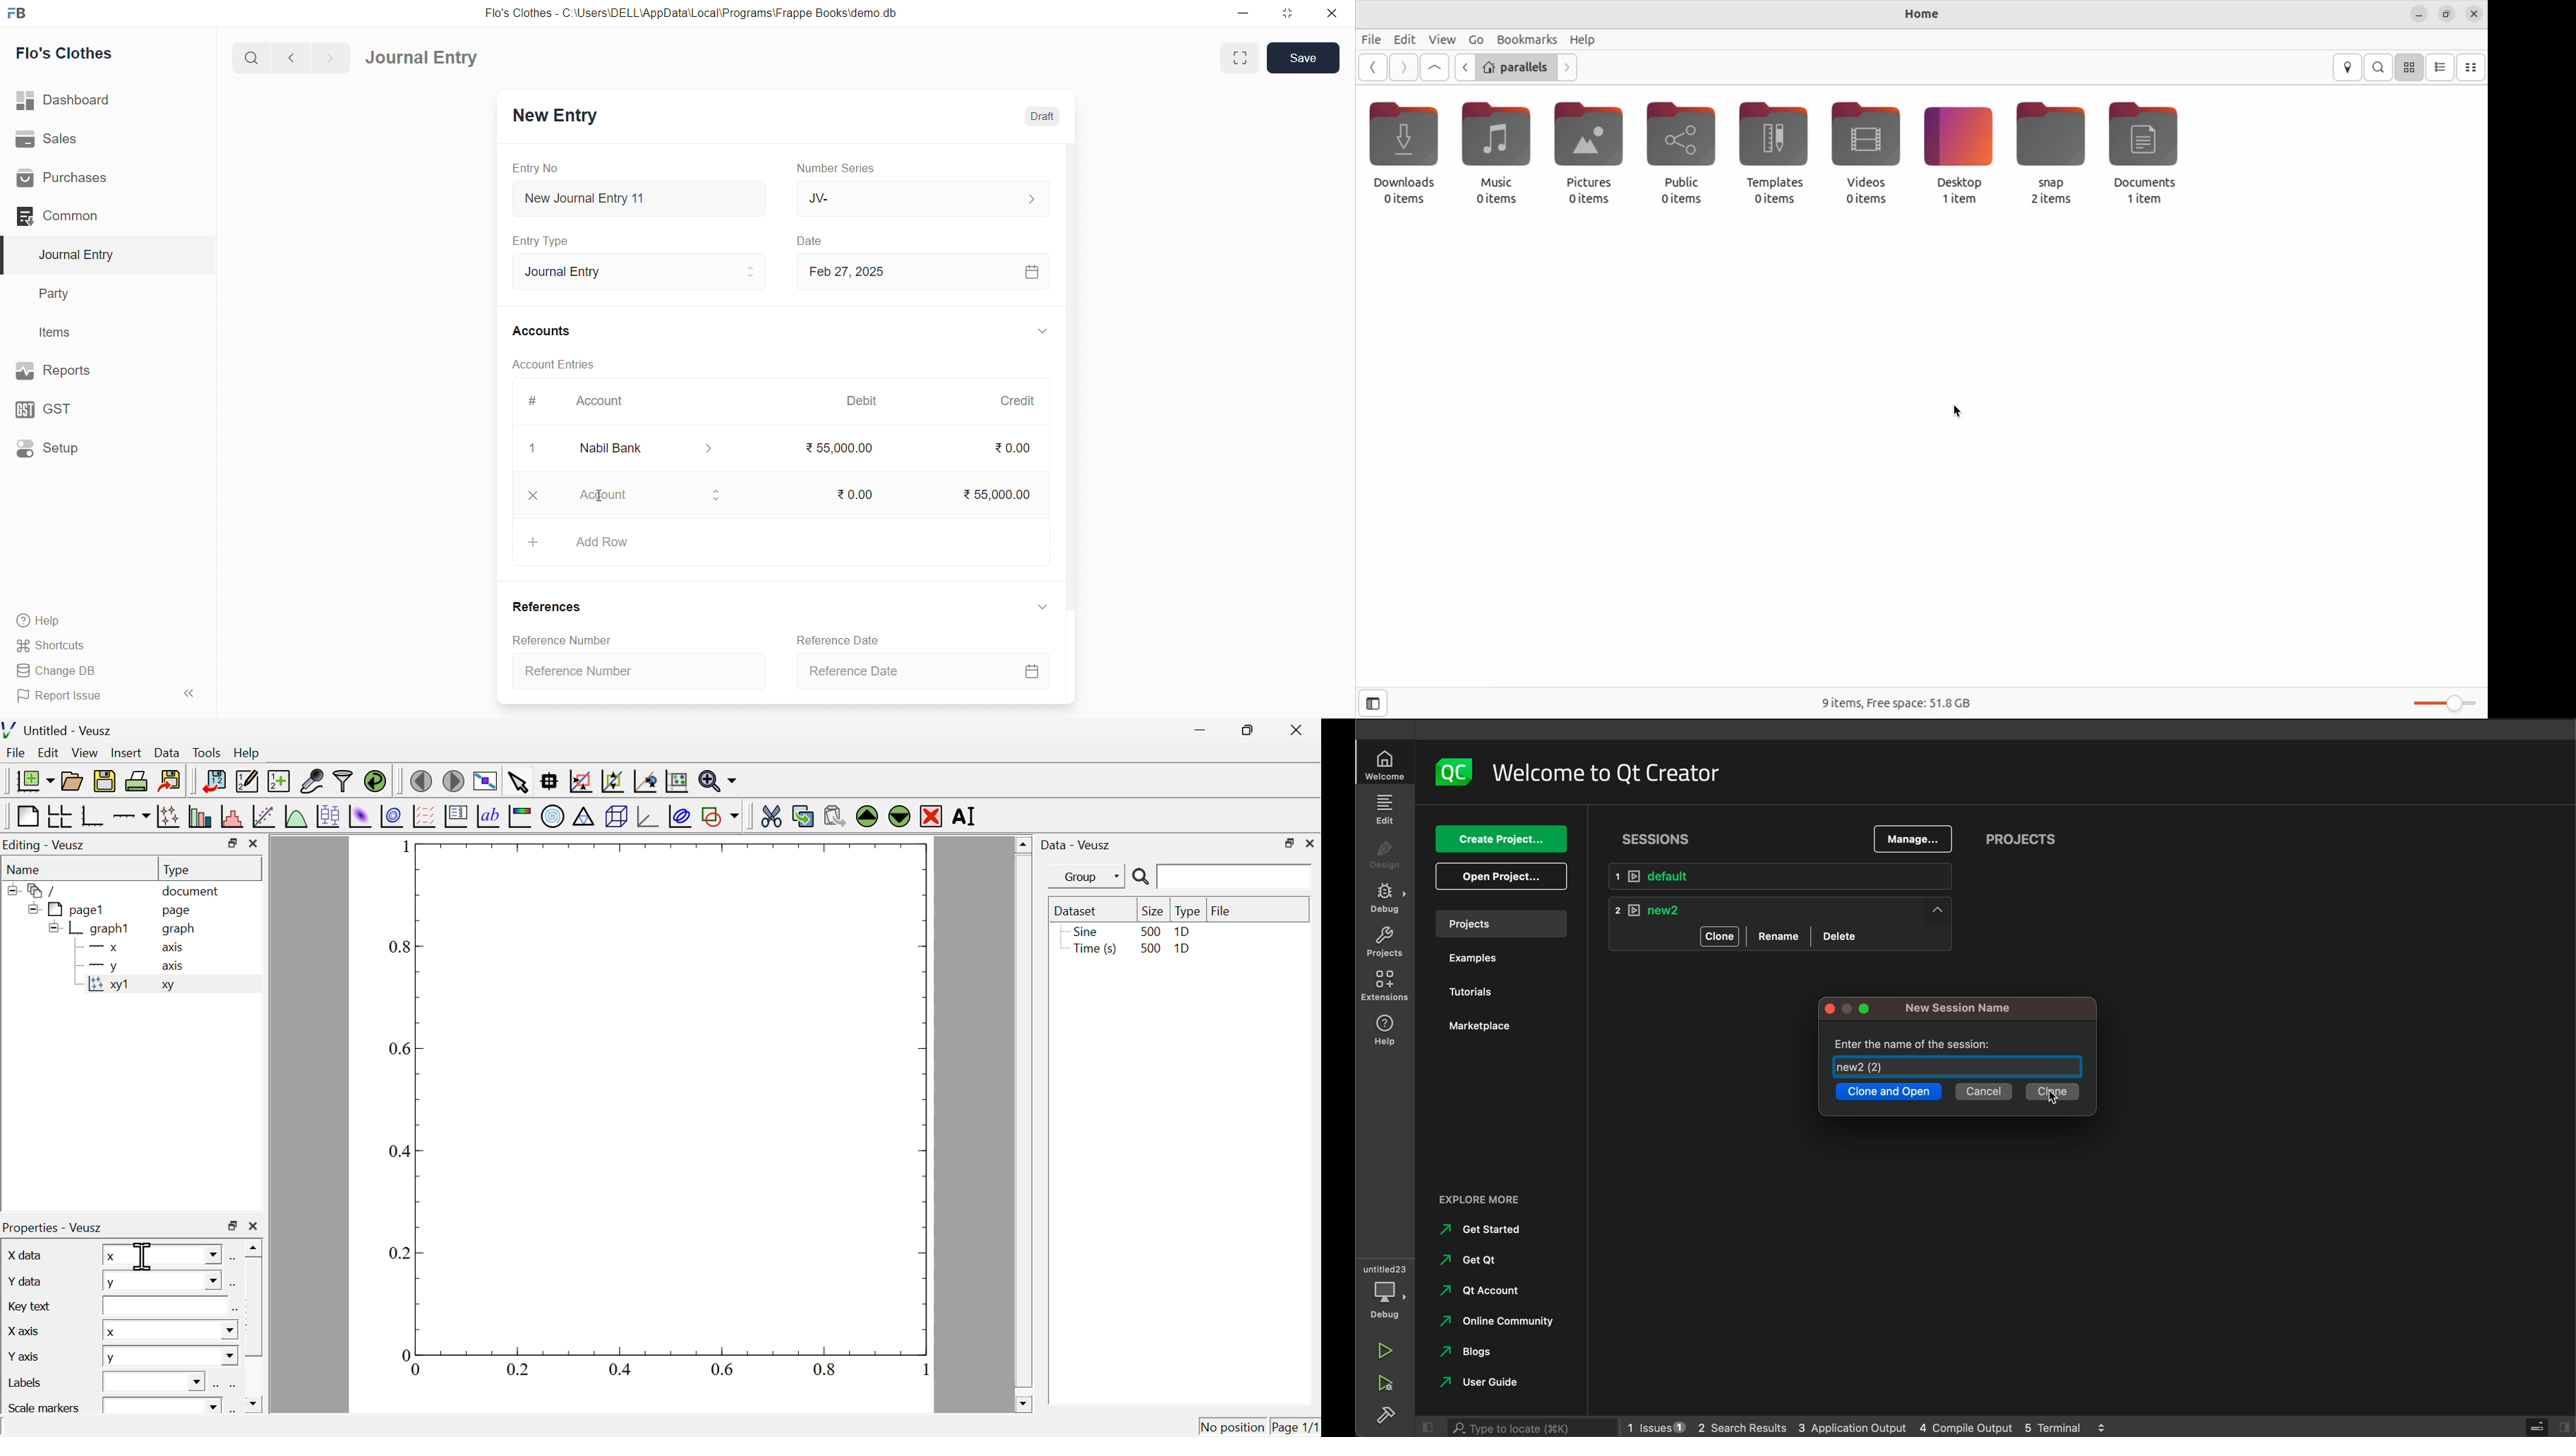  What do you see at coordinates (1084, 931) in the screenshot?
I see `sine` at bounding box center [1084, 931].